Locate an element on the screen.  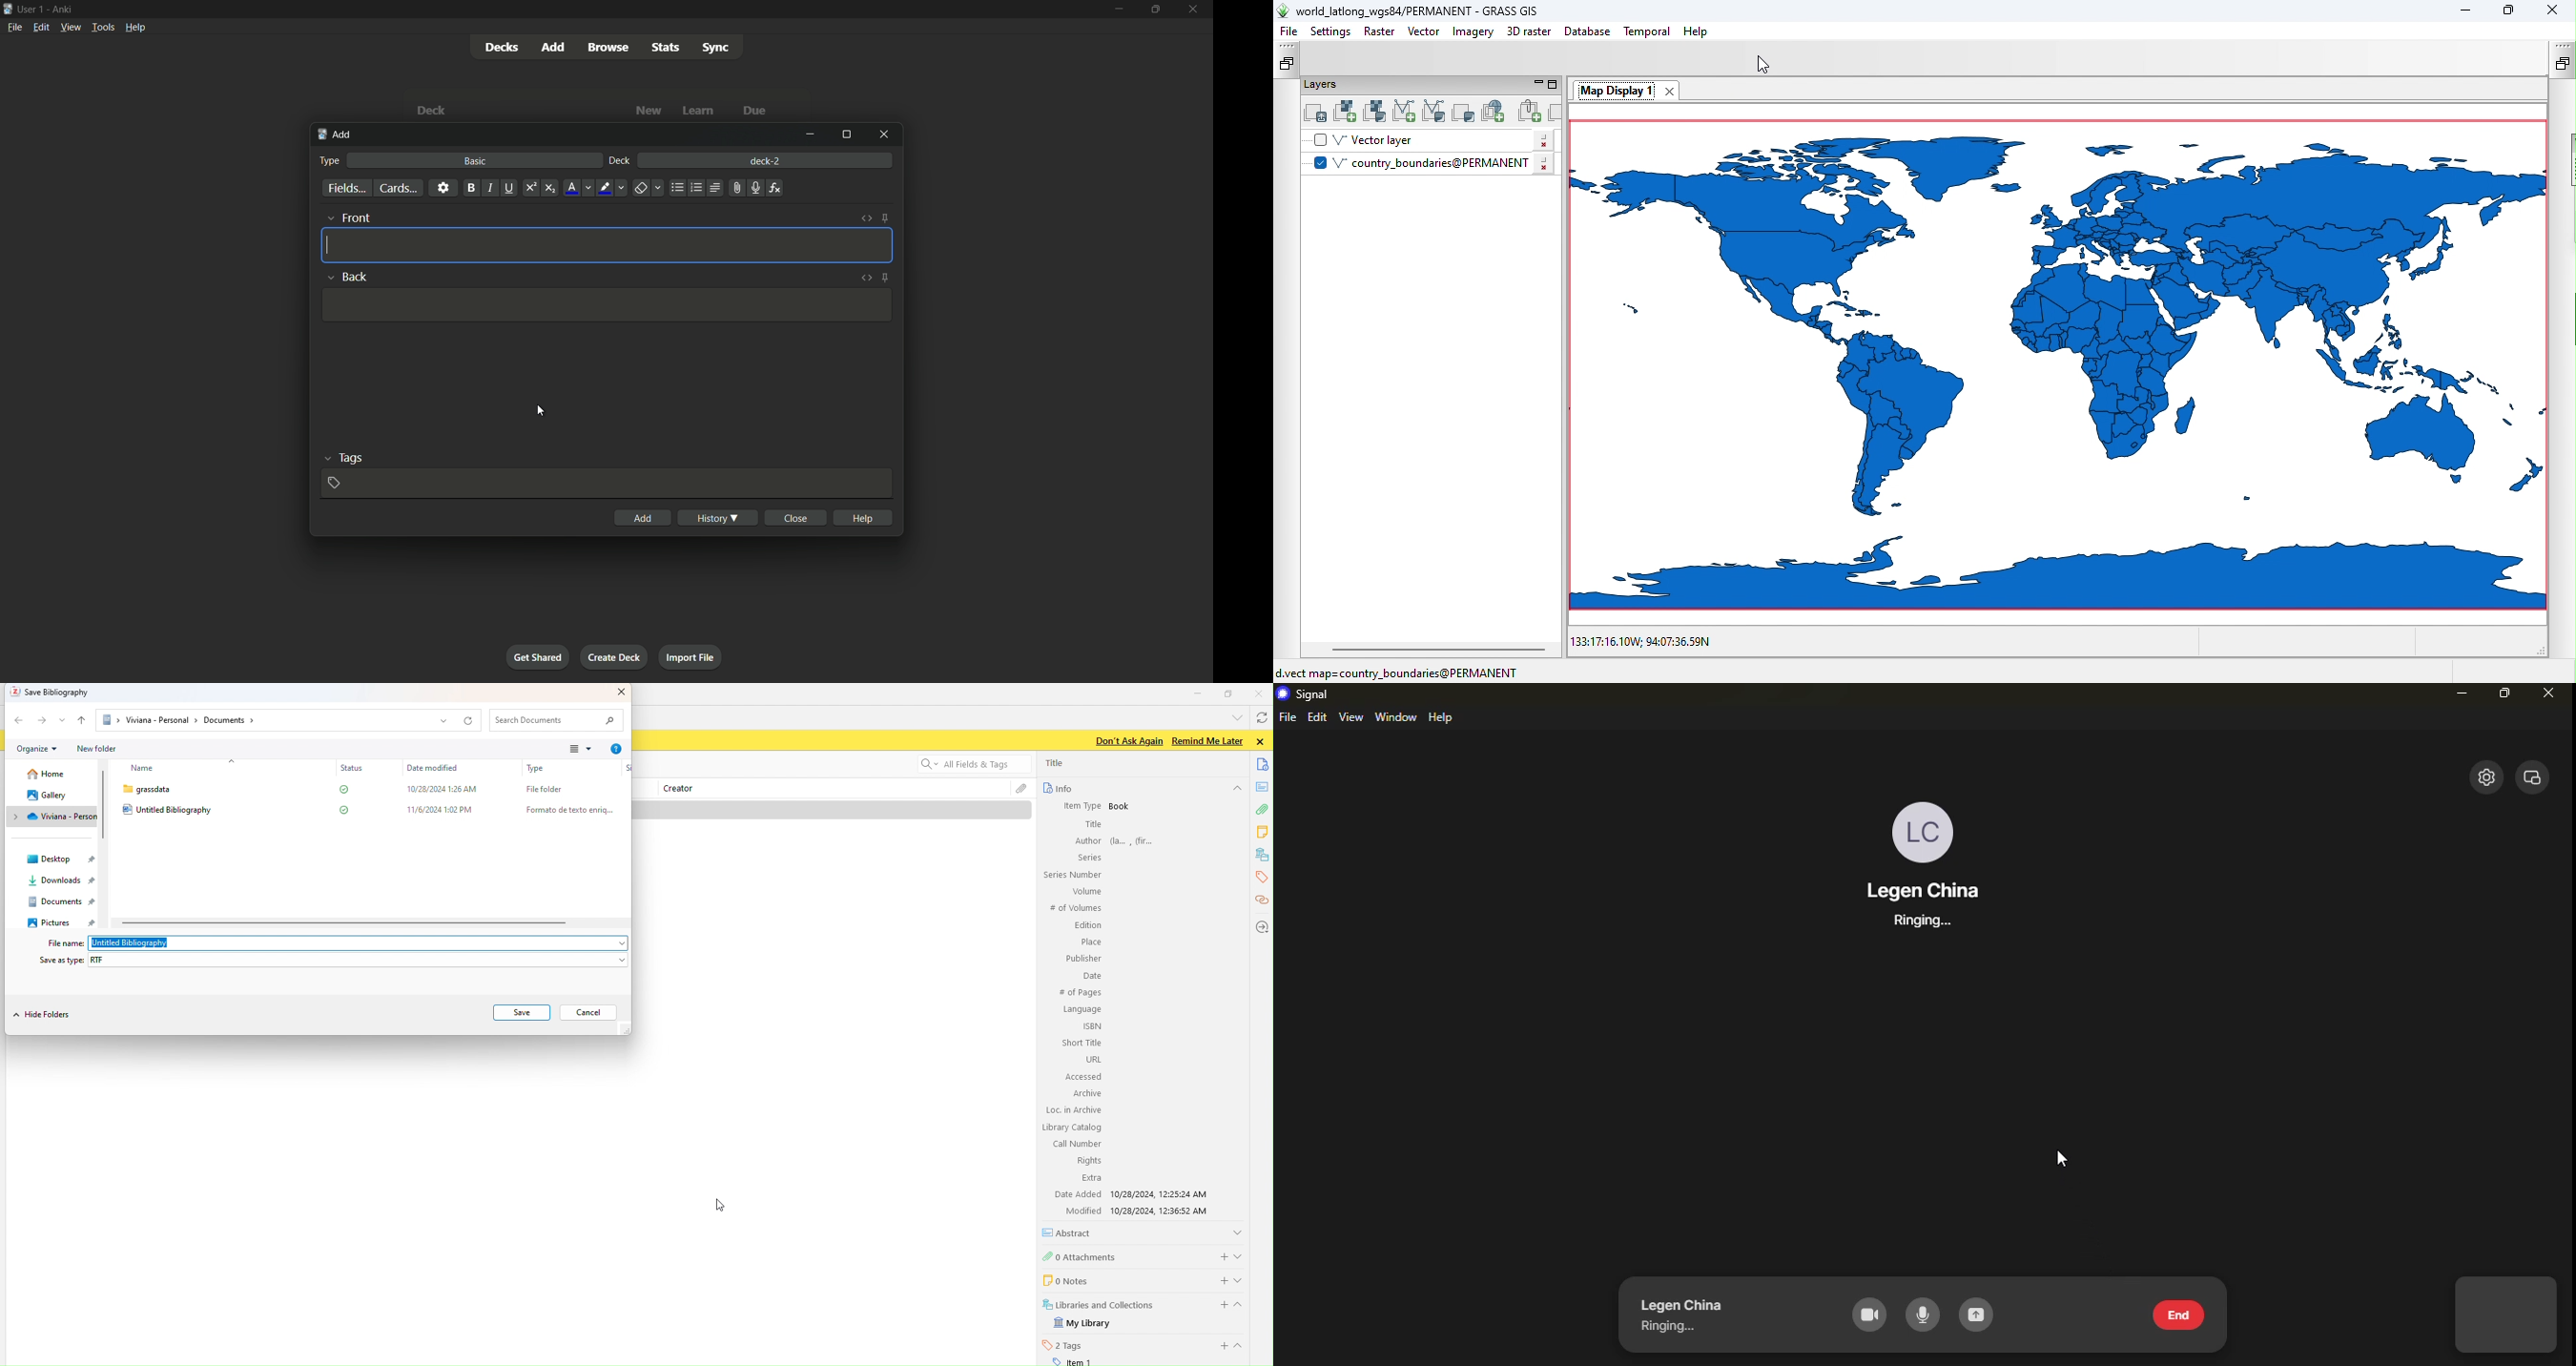
My Library is located at coordinates (1085, 1323).